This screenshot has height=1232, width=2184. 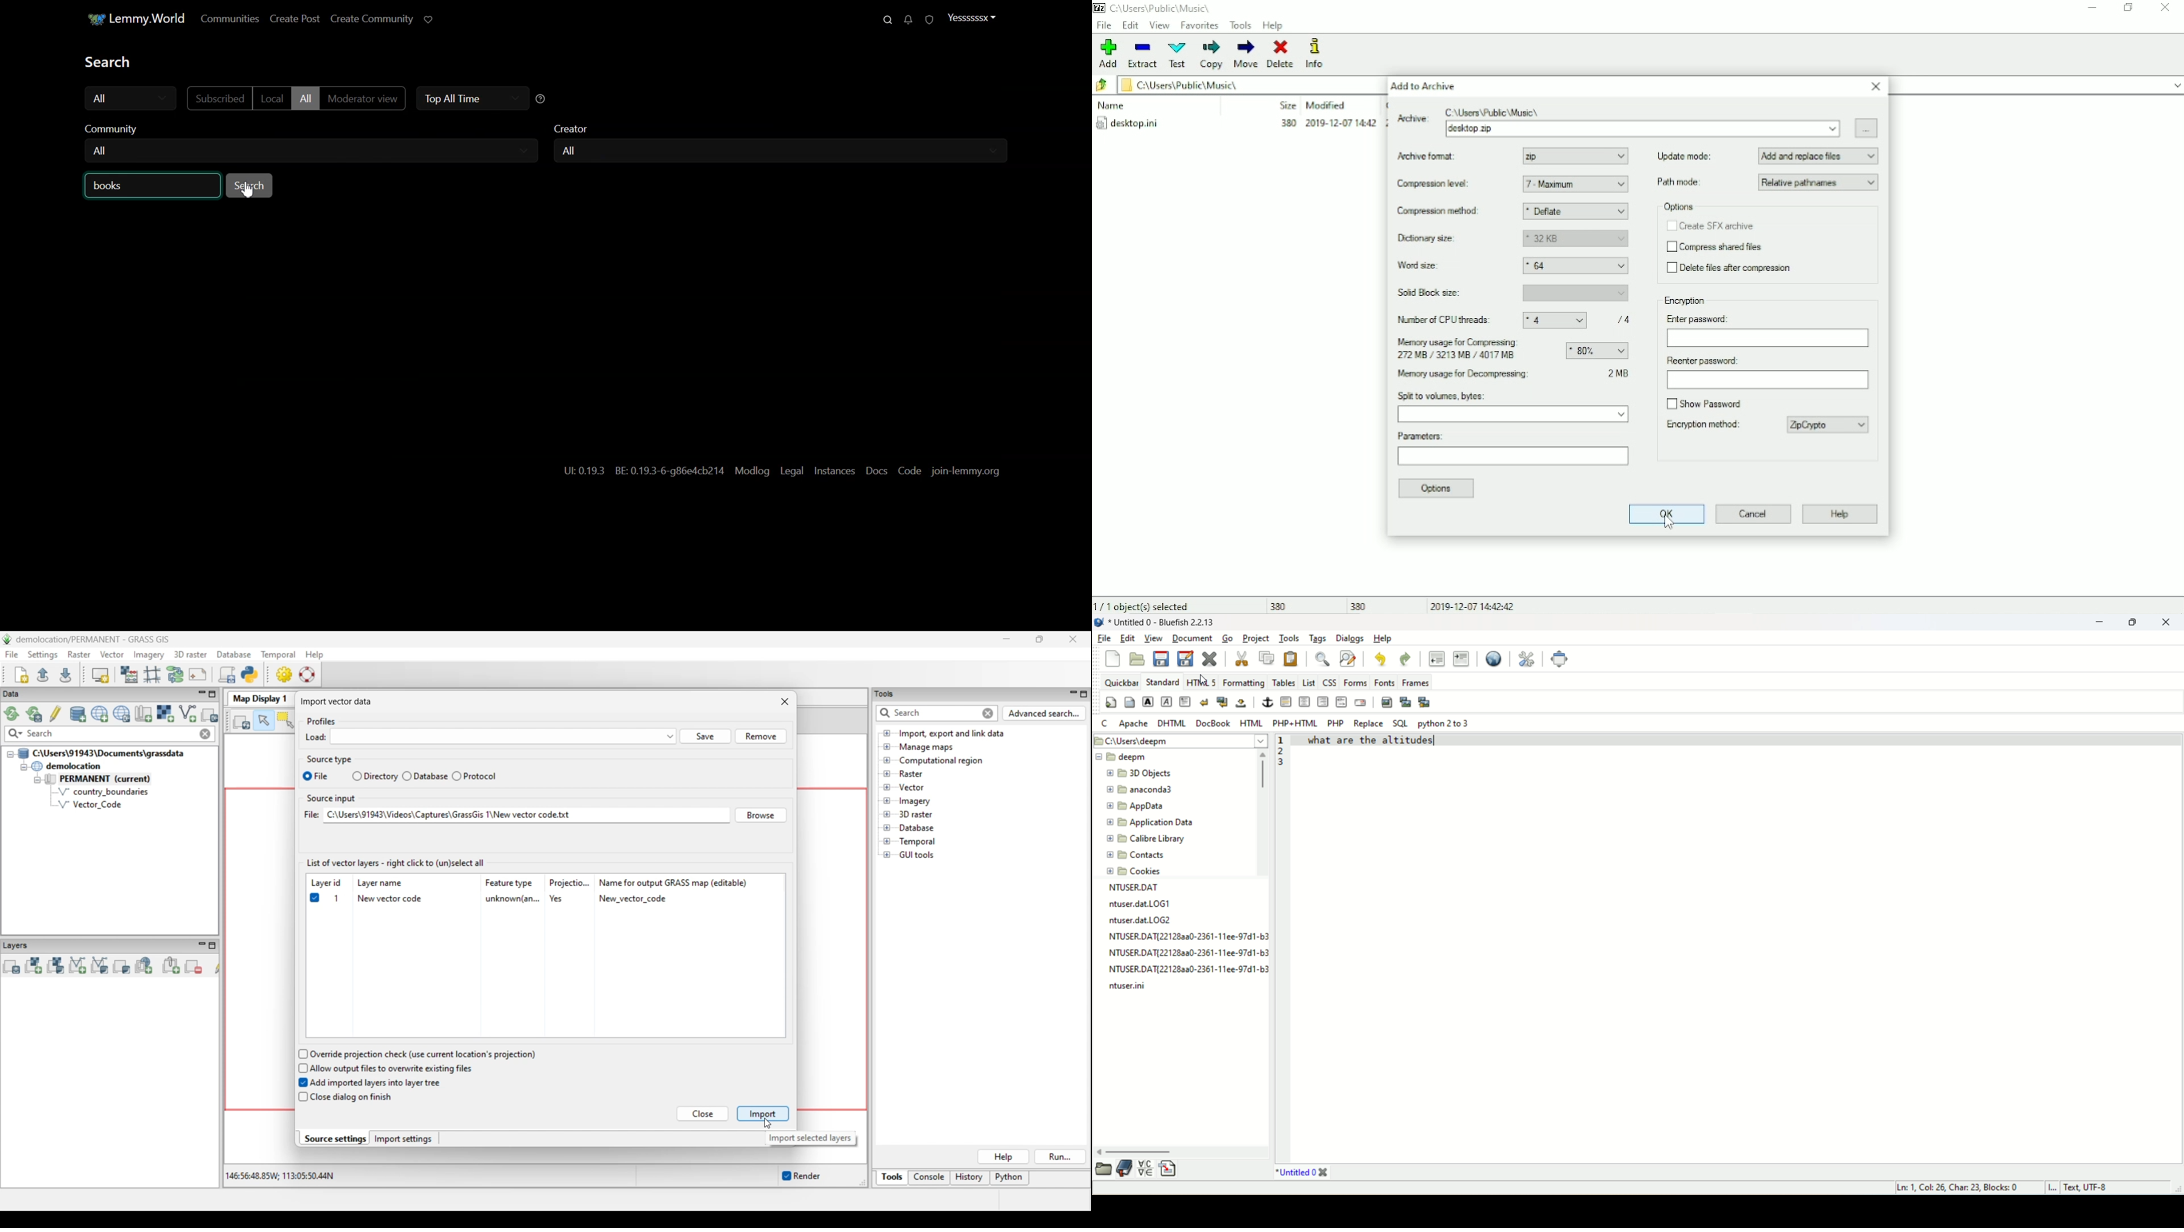 What do you see at coordinates (1143, 790) in the screenshot?
I see `anaconda` at bounding box center [1143, 790].